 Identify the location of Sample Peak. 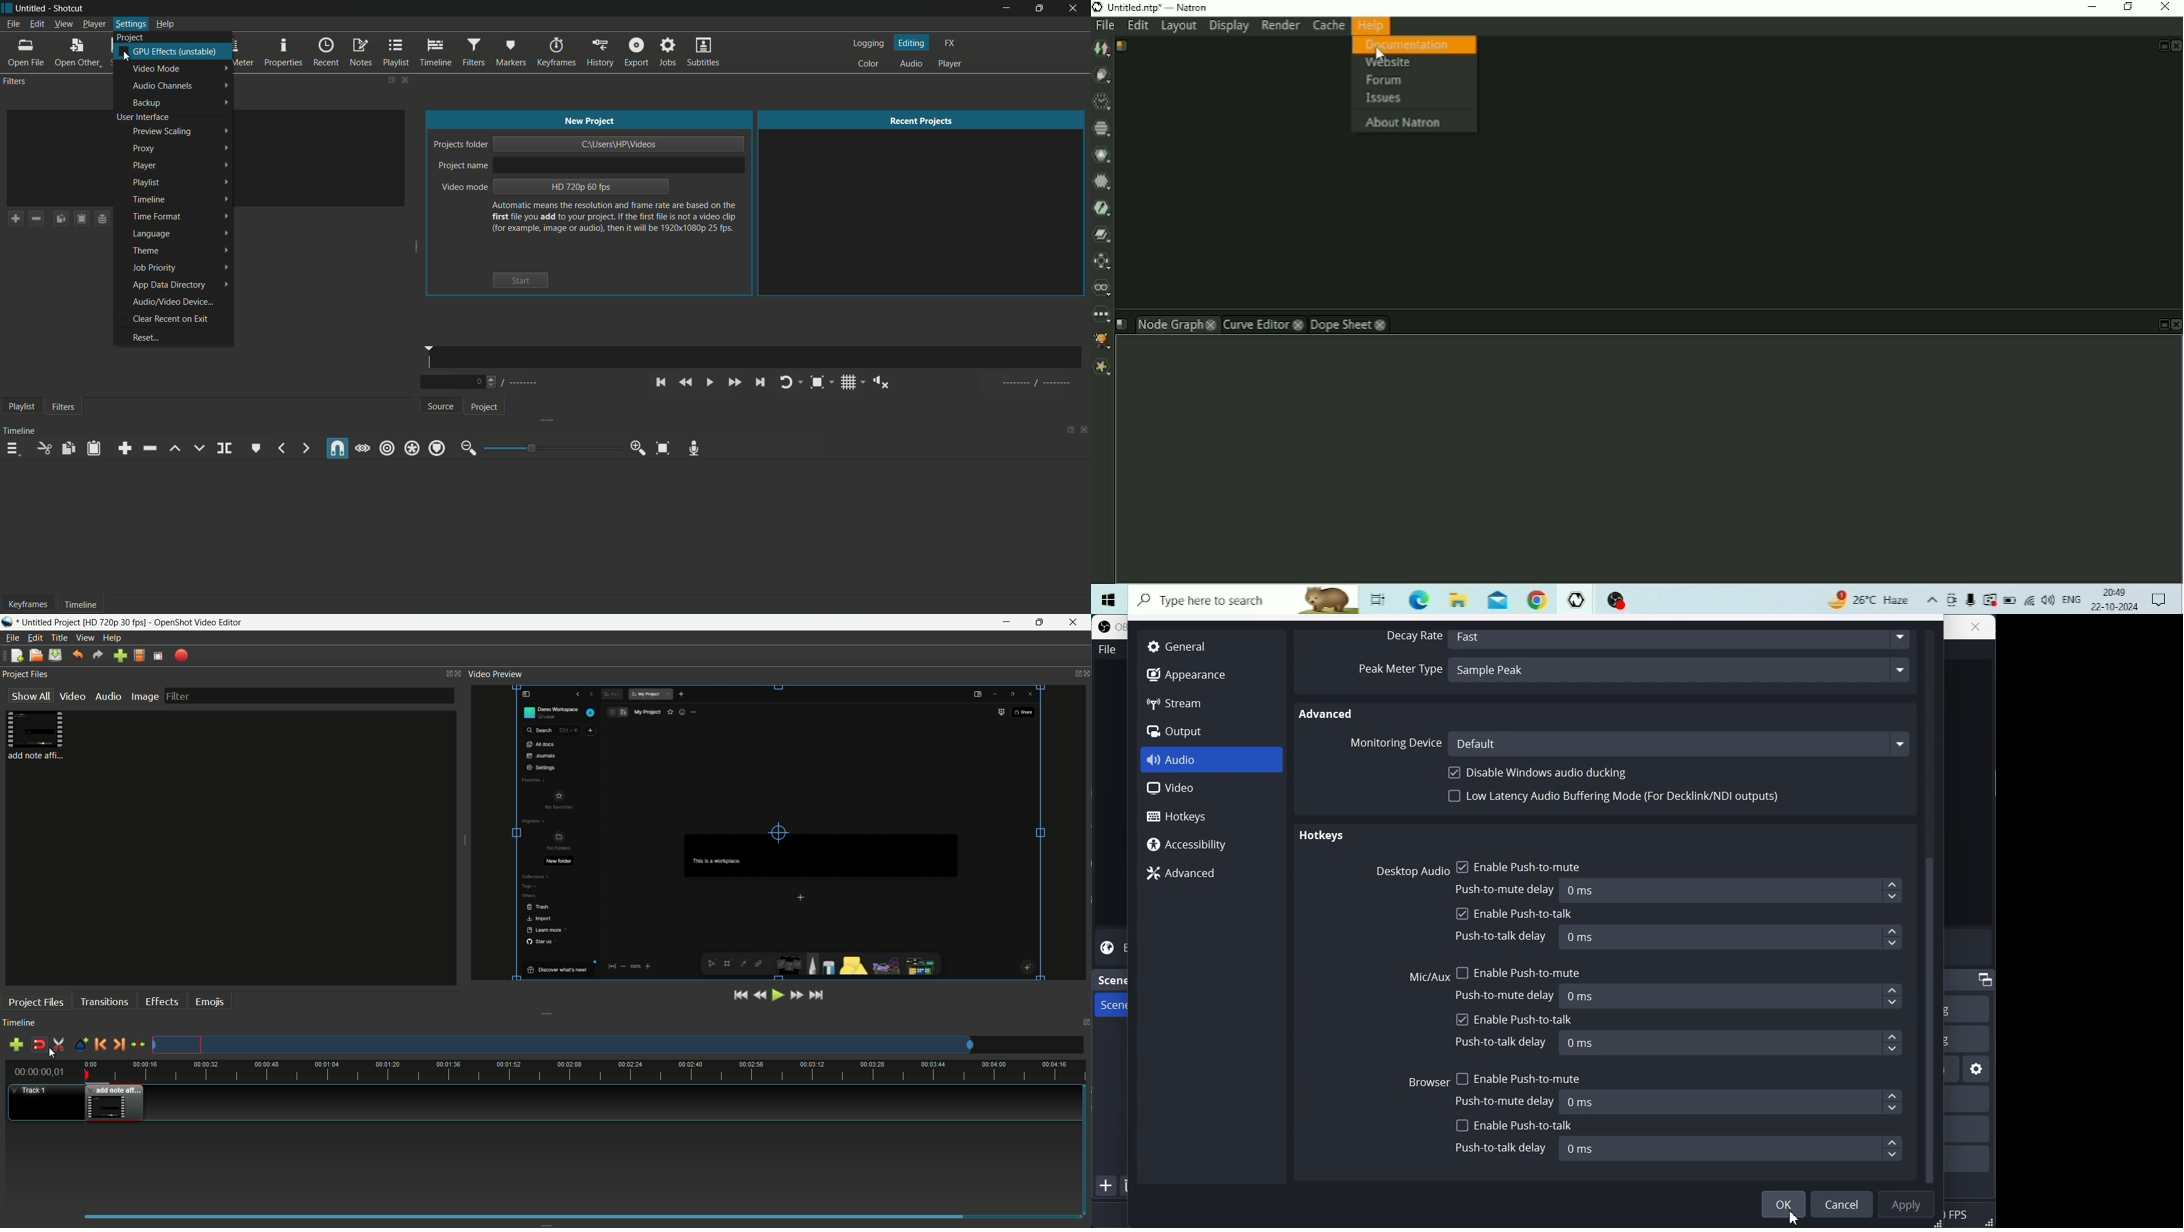
(1682, 672).